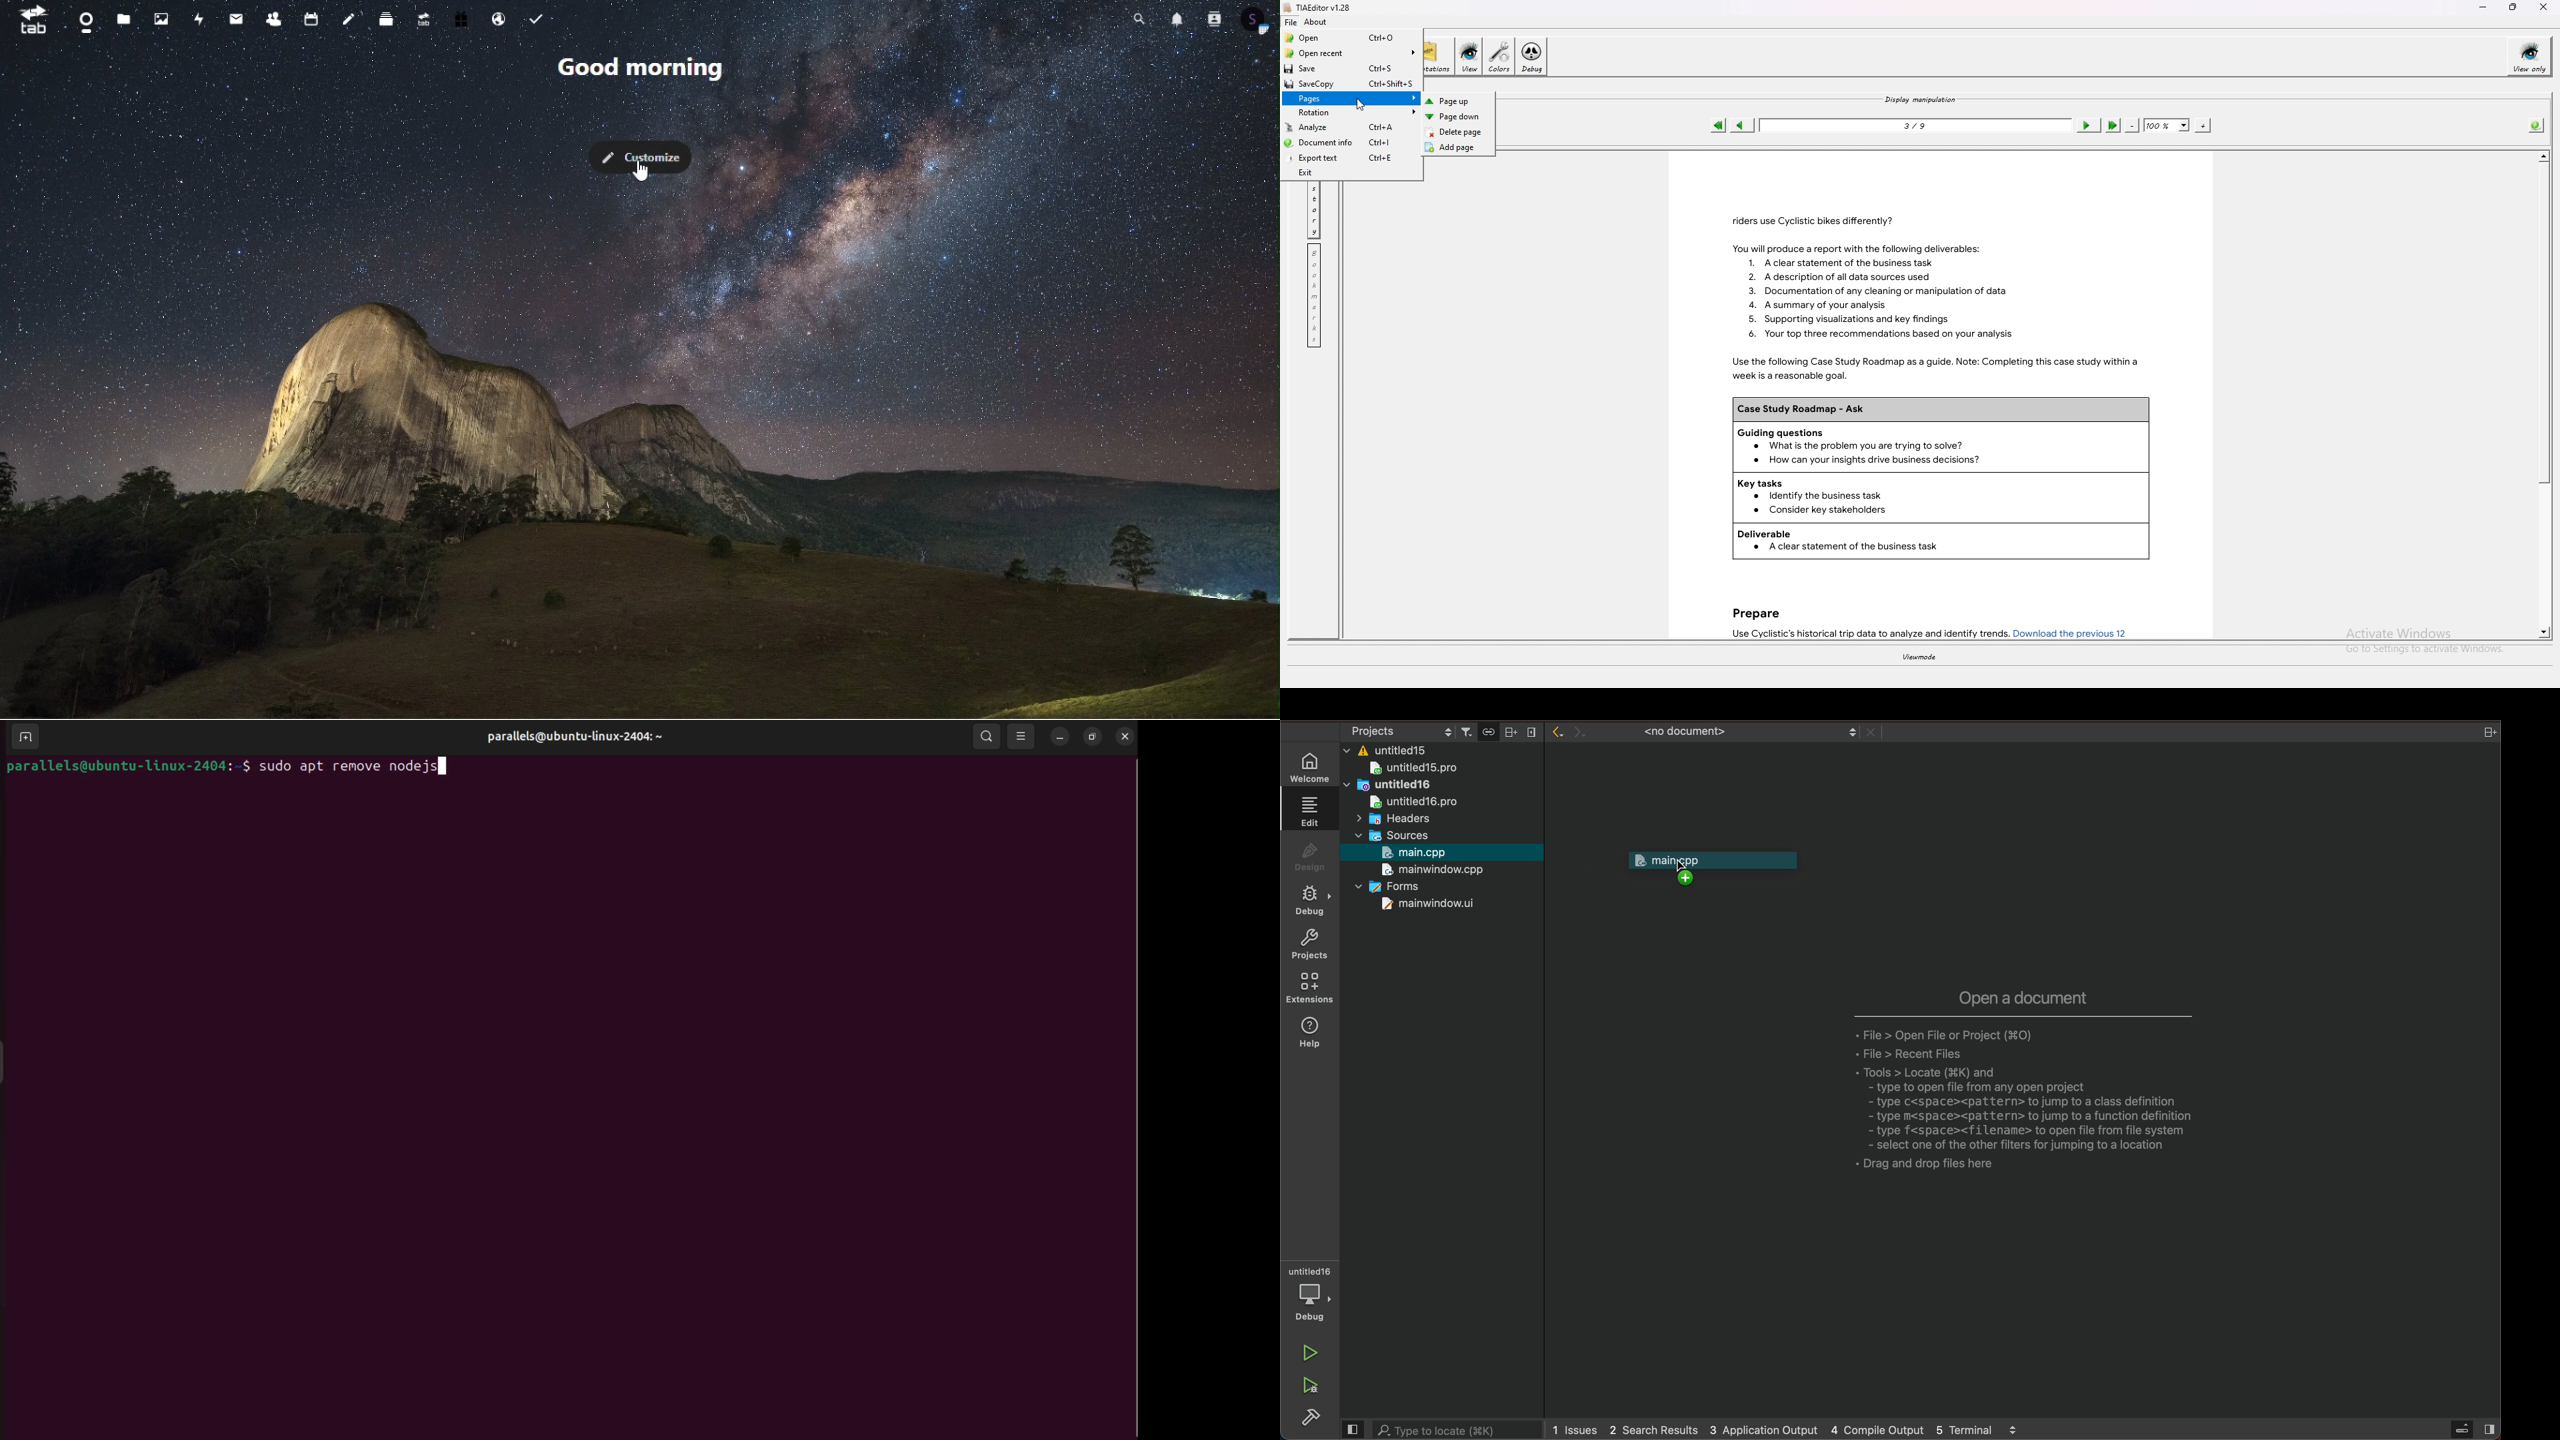 The height and width of the screenshot is (1456, 2576). Describe the element at coordinates (309, 20) in the screenshot. I see `calendar` at that location.